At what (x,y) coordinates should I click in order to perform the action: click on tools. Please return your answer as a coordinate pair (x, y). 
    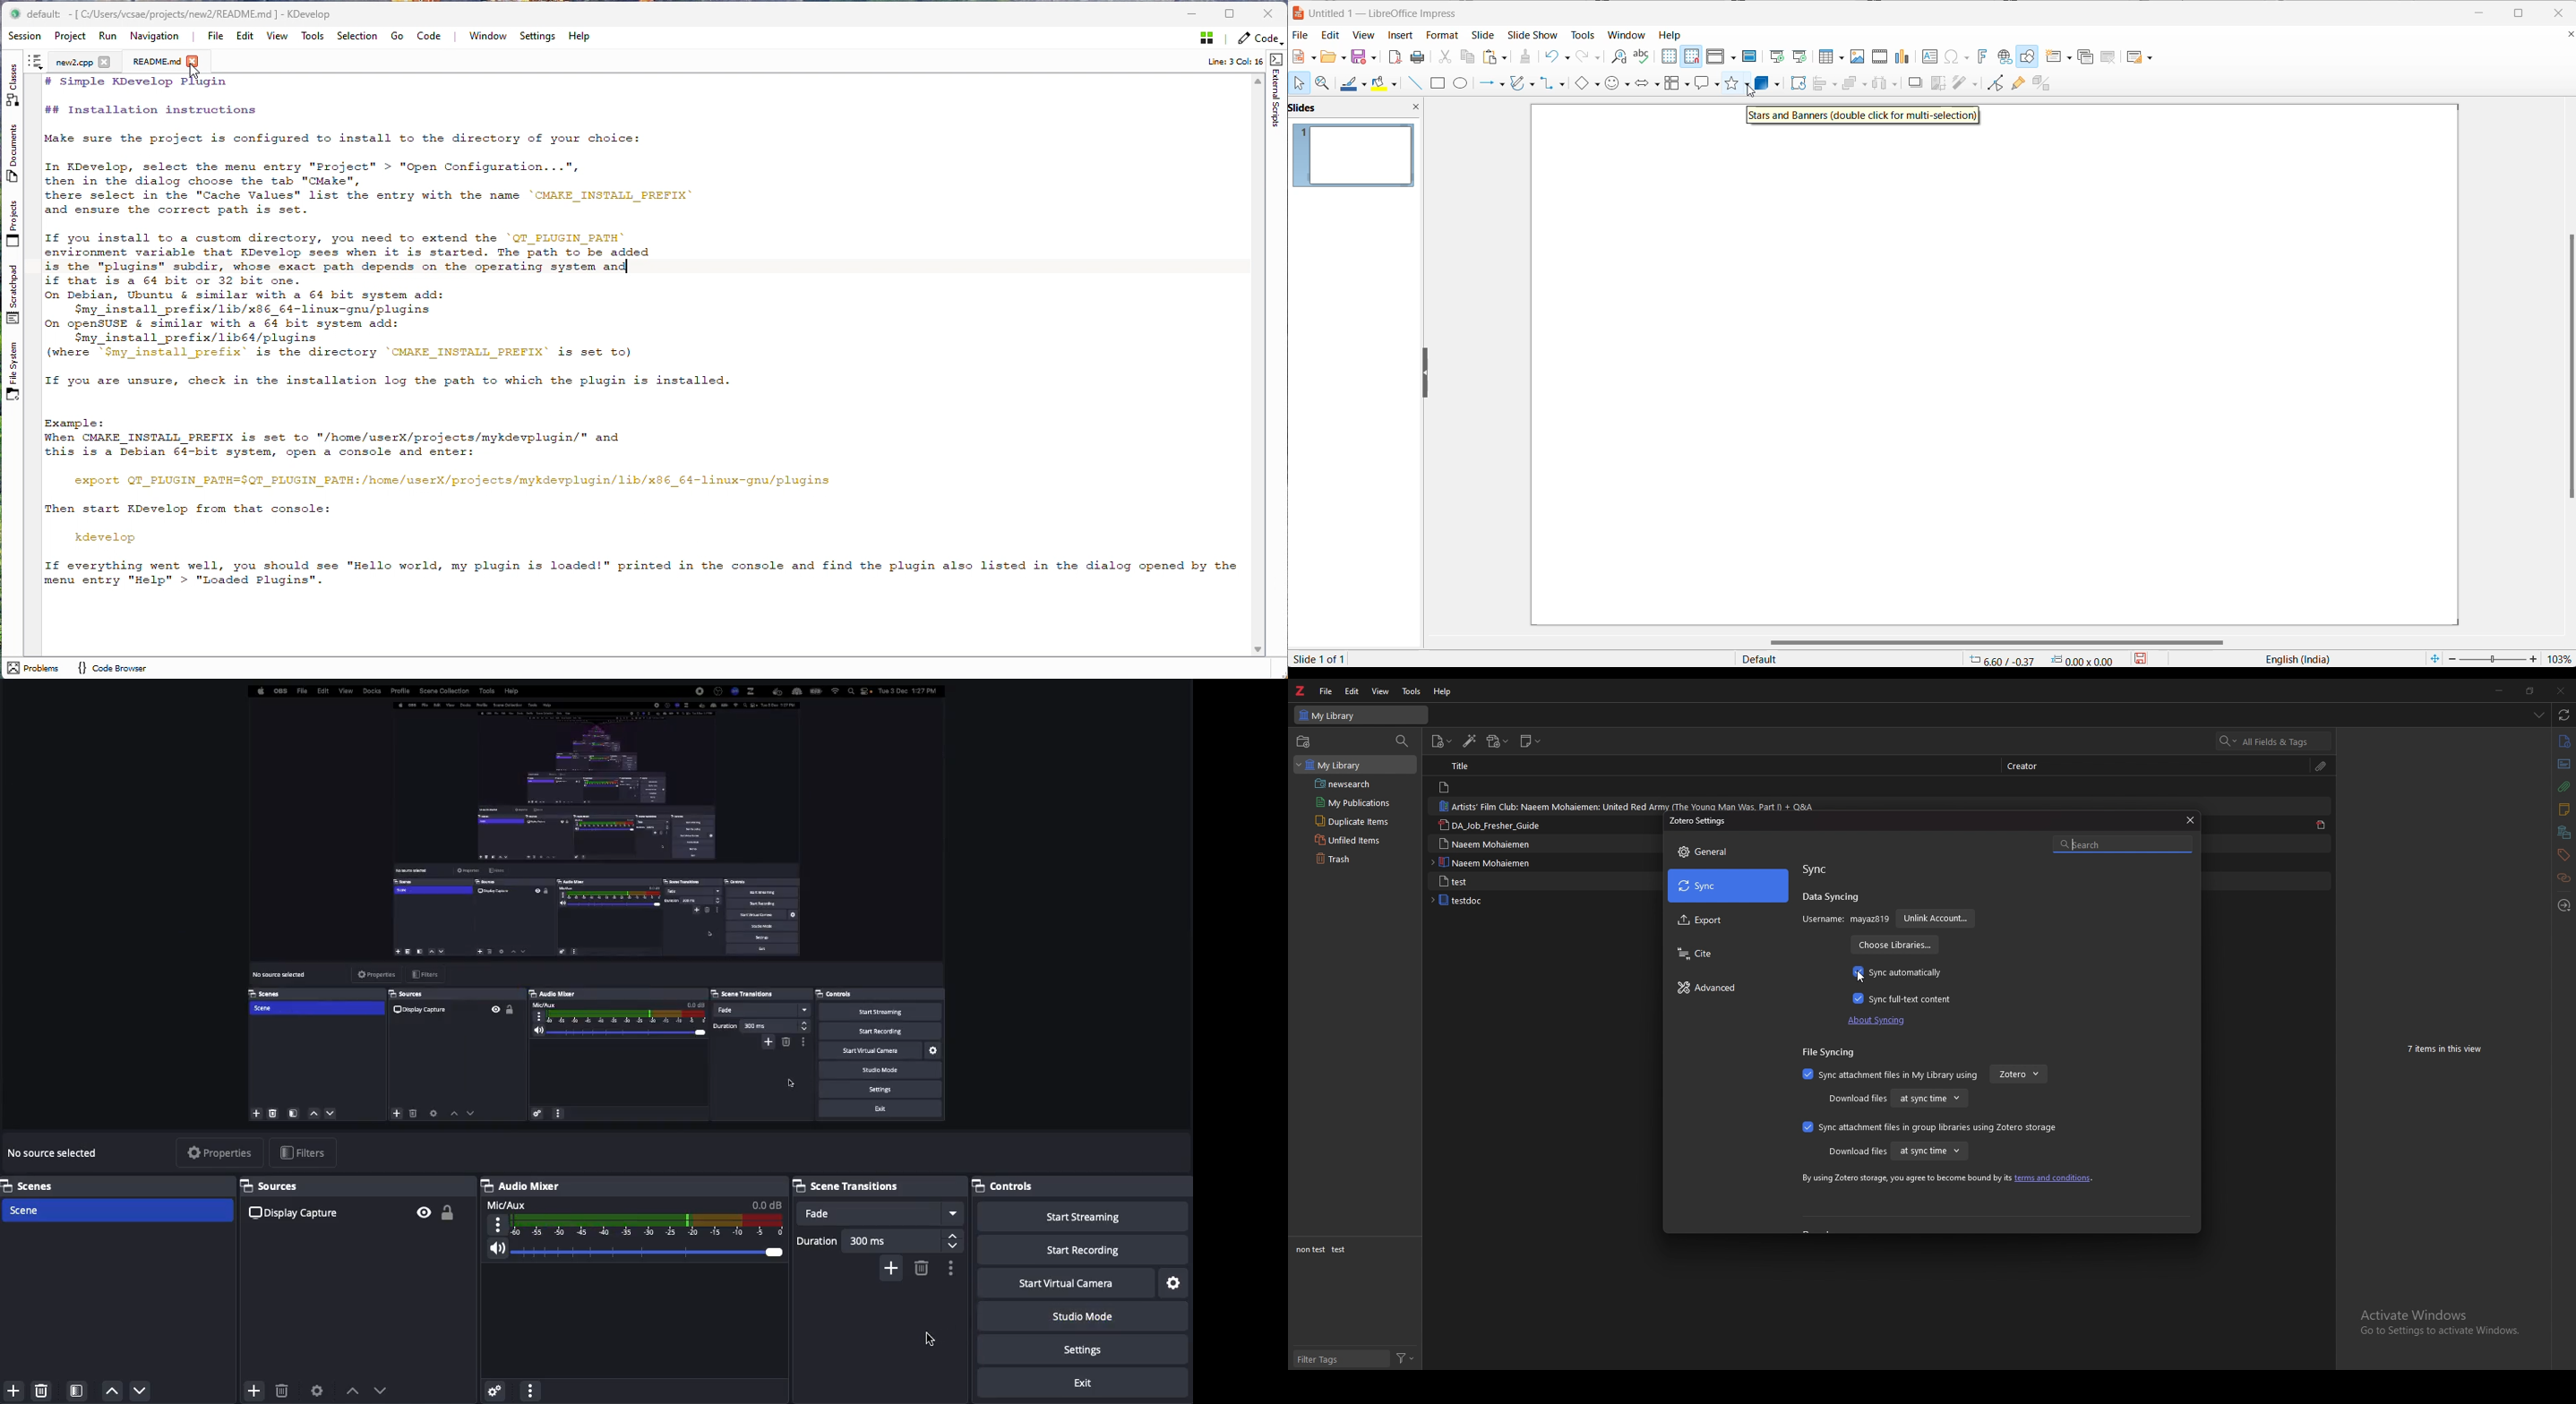
    Looking at the image, I should click on (1580, 33).